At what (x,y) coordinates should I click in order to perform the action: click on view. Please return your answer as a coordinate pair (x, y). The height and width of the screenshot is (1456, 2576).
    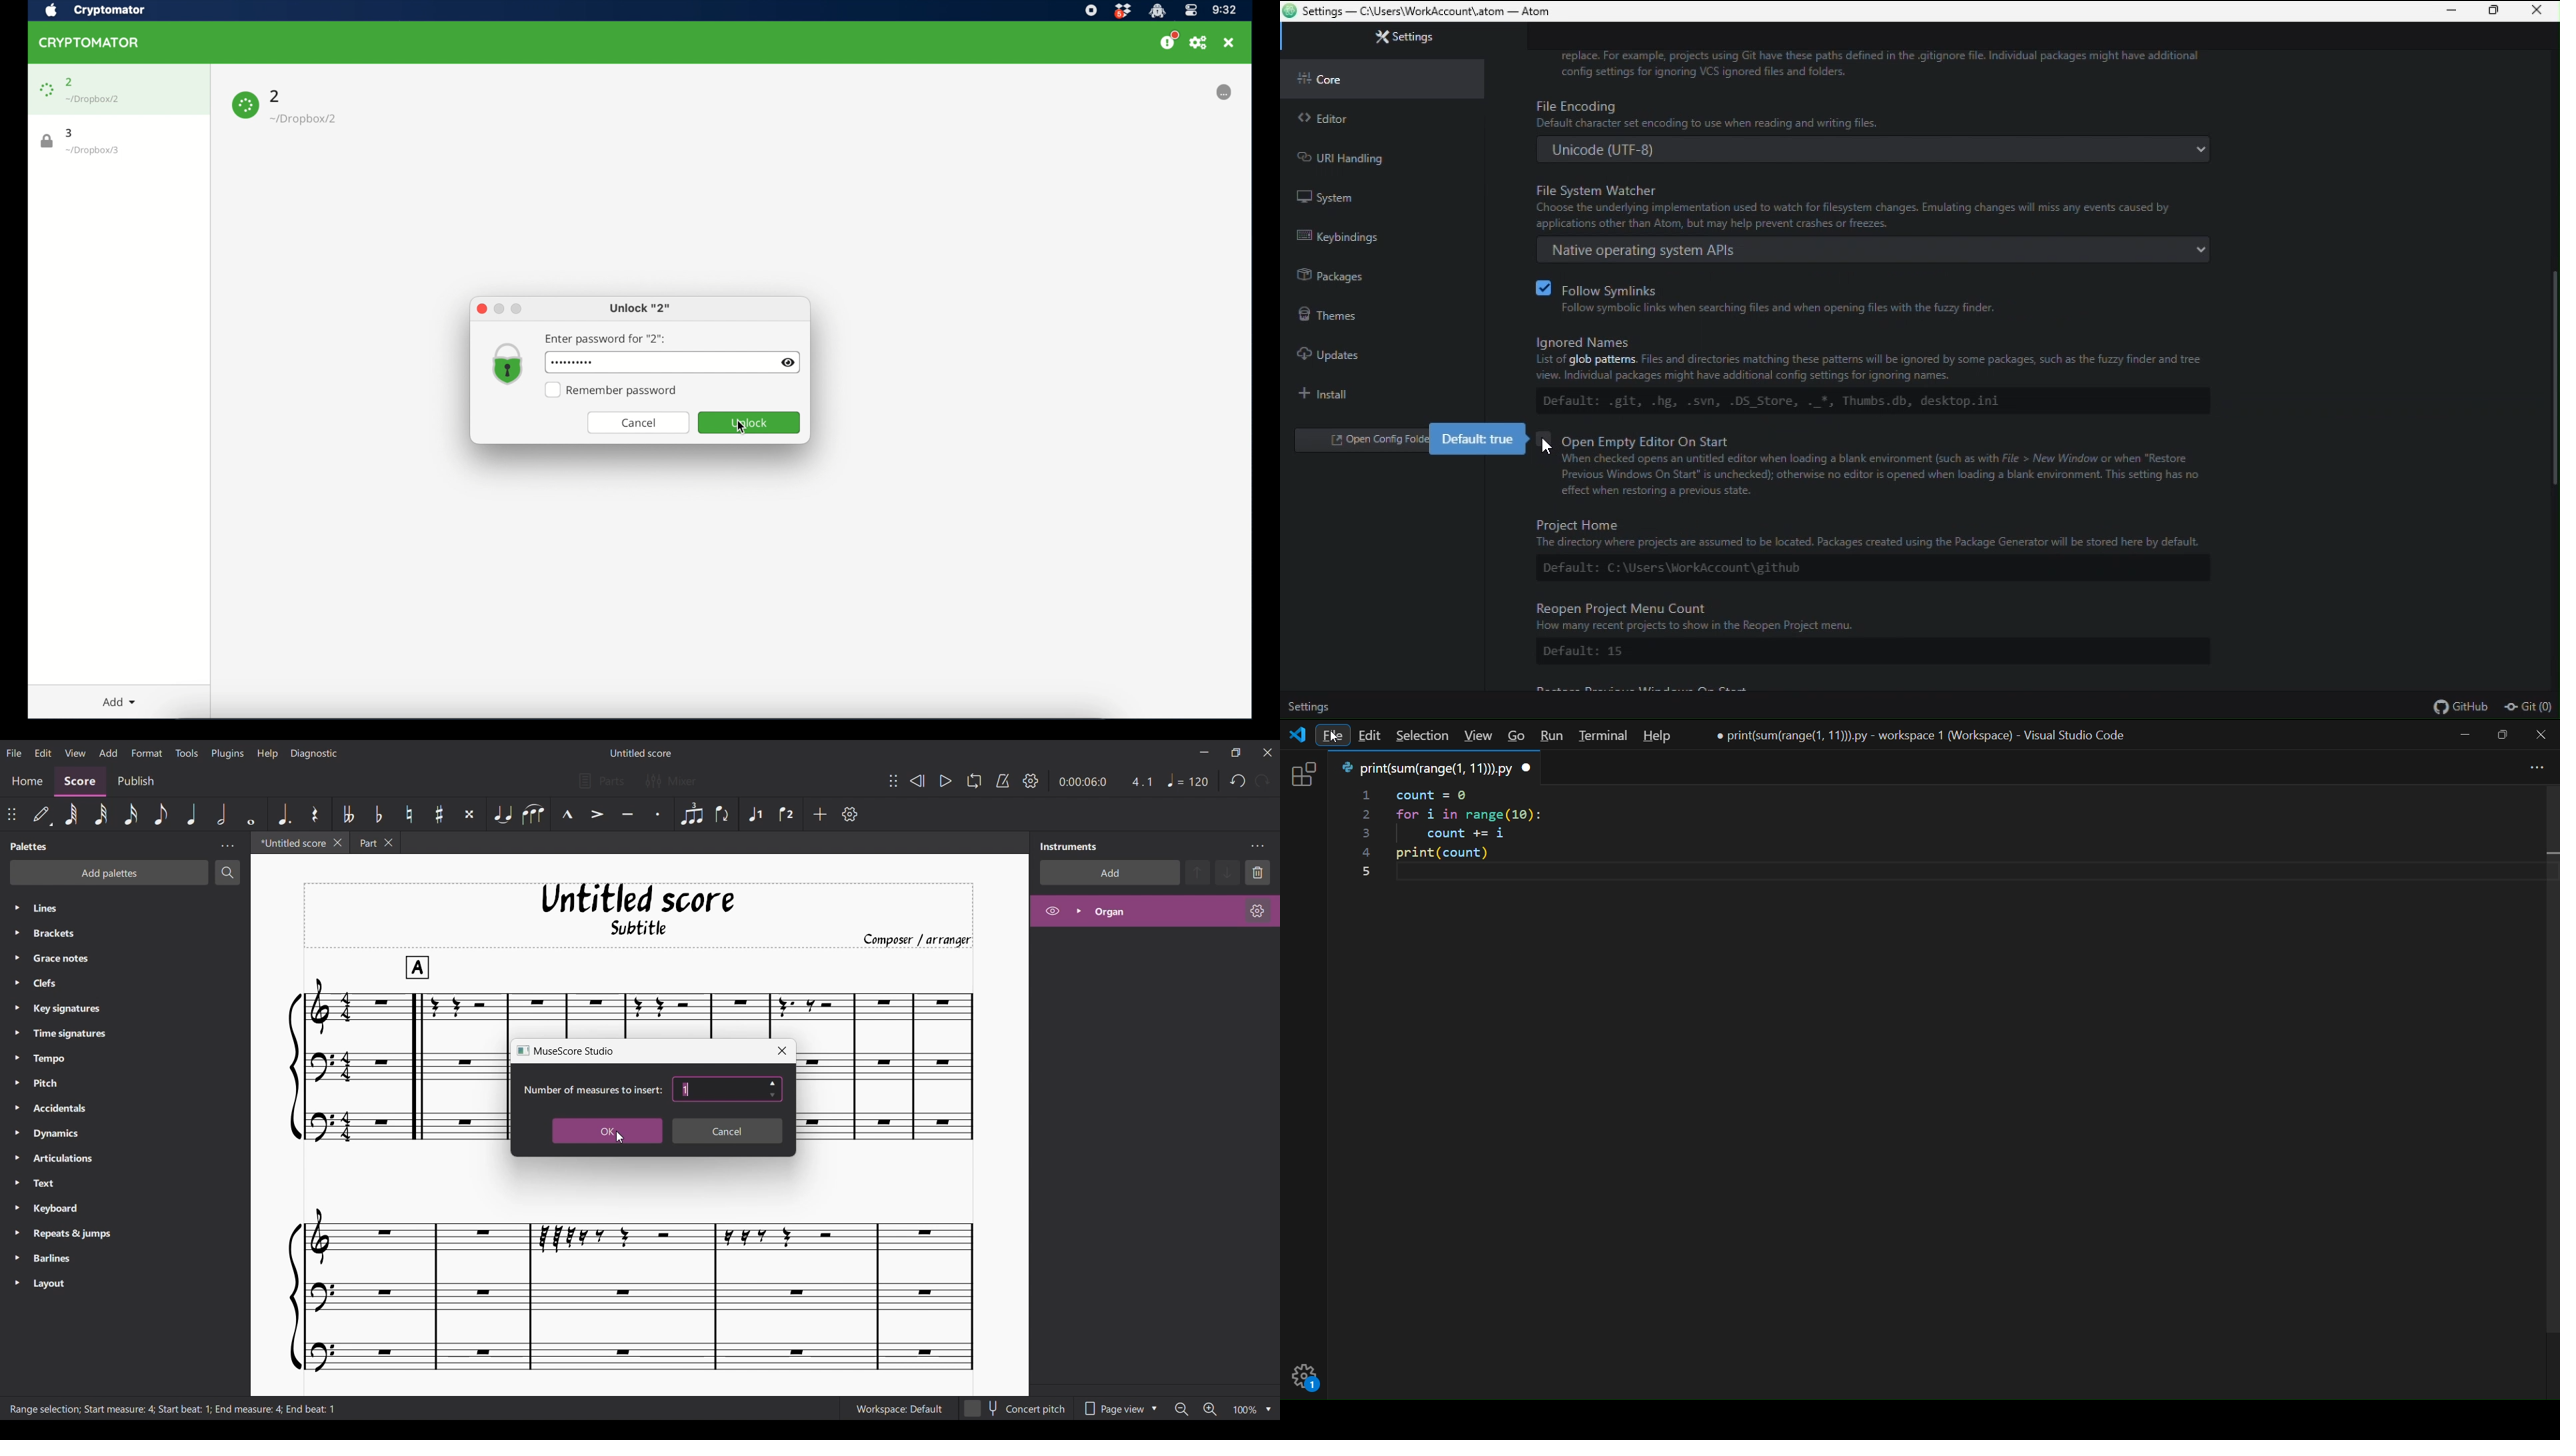
    Looking at the image, I should click on (1475, 737).